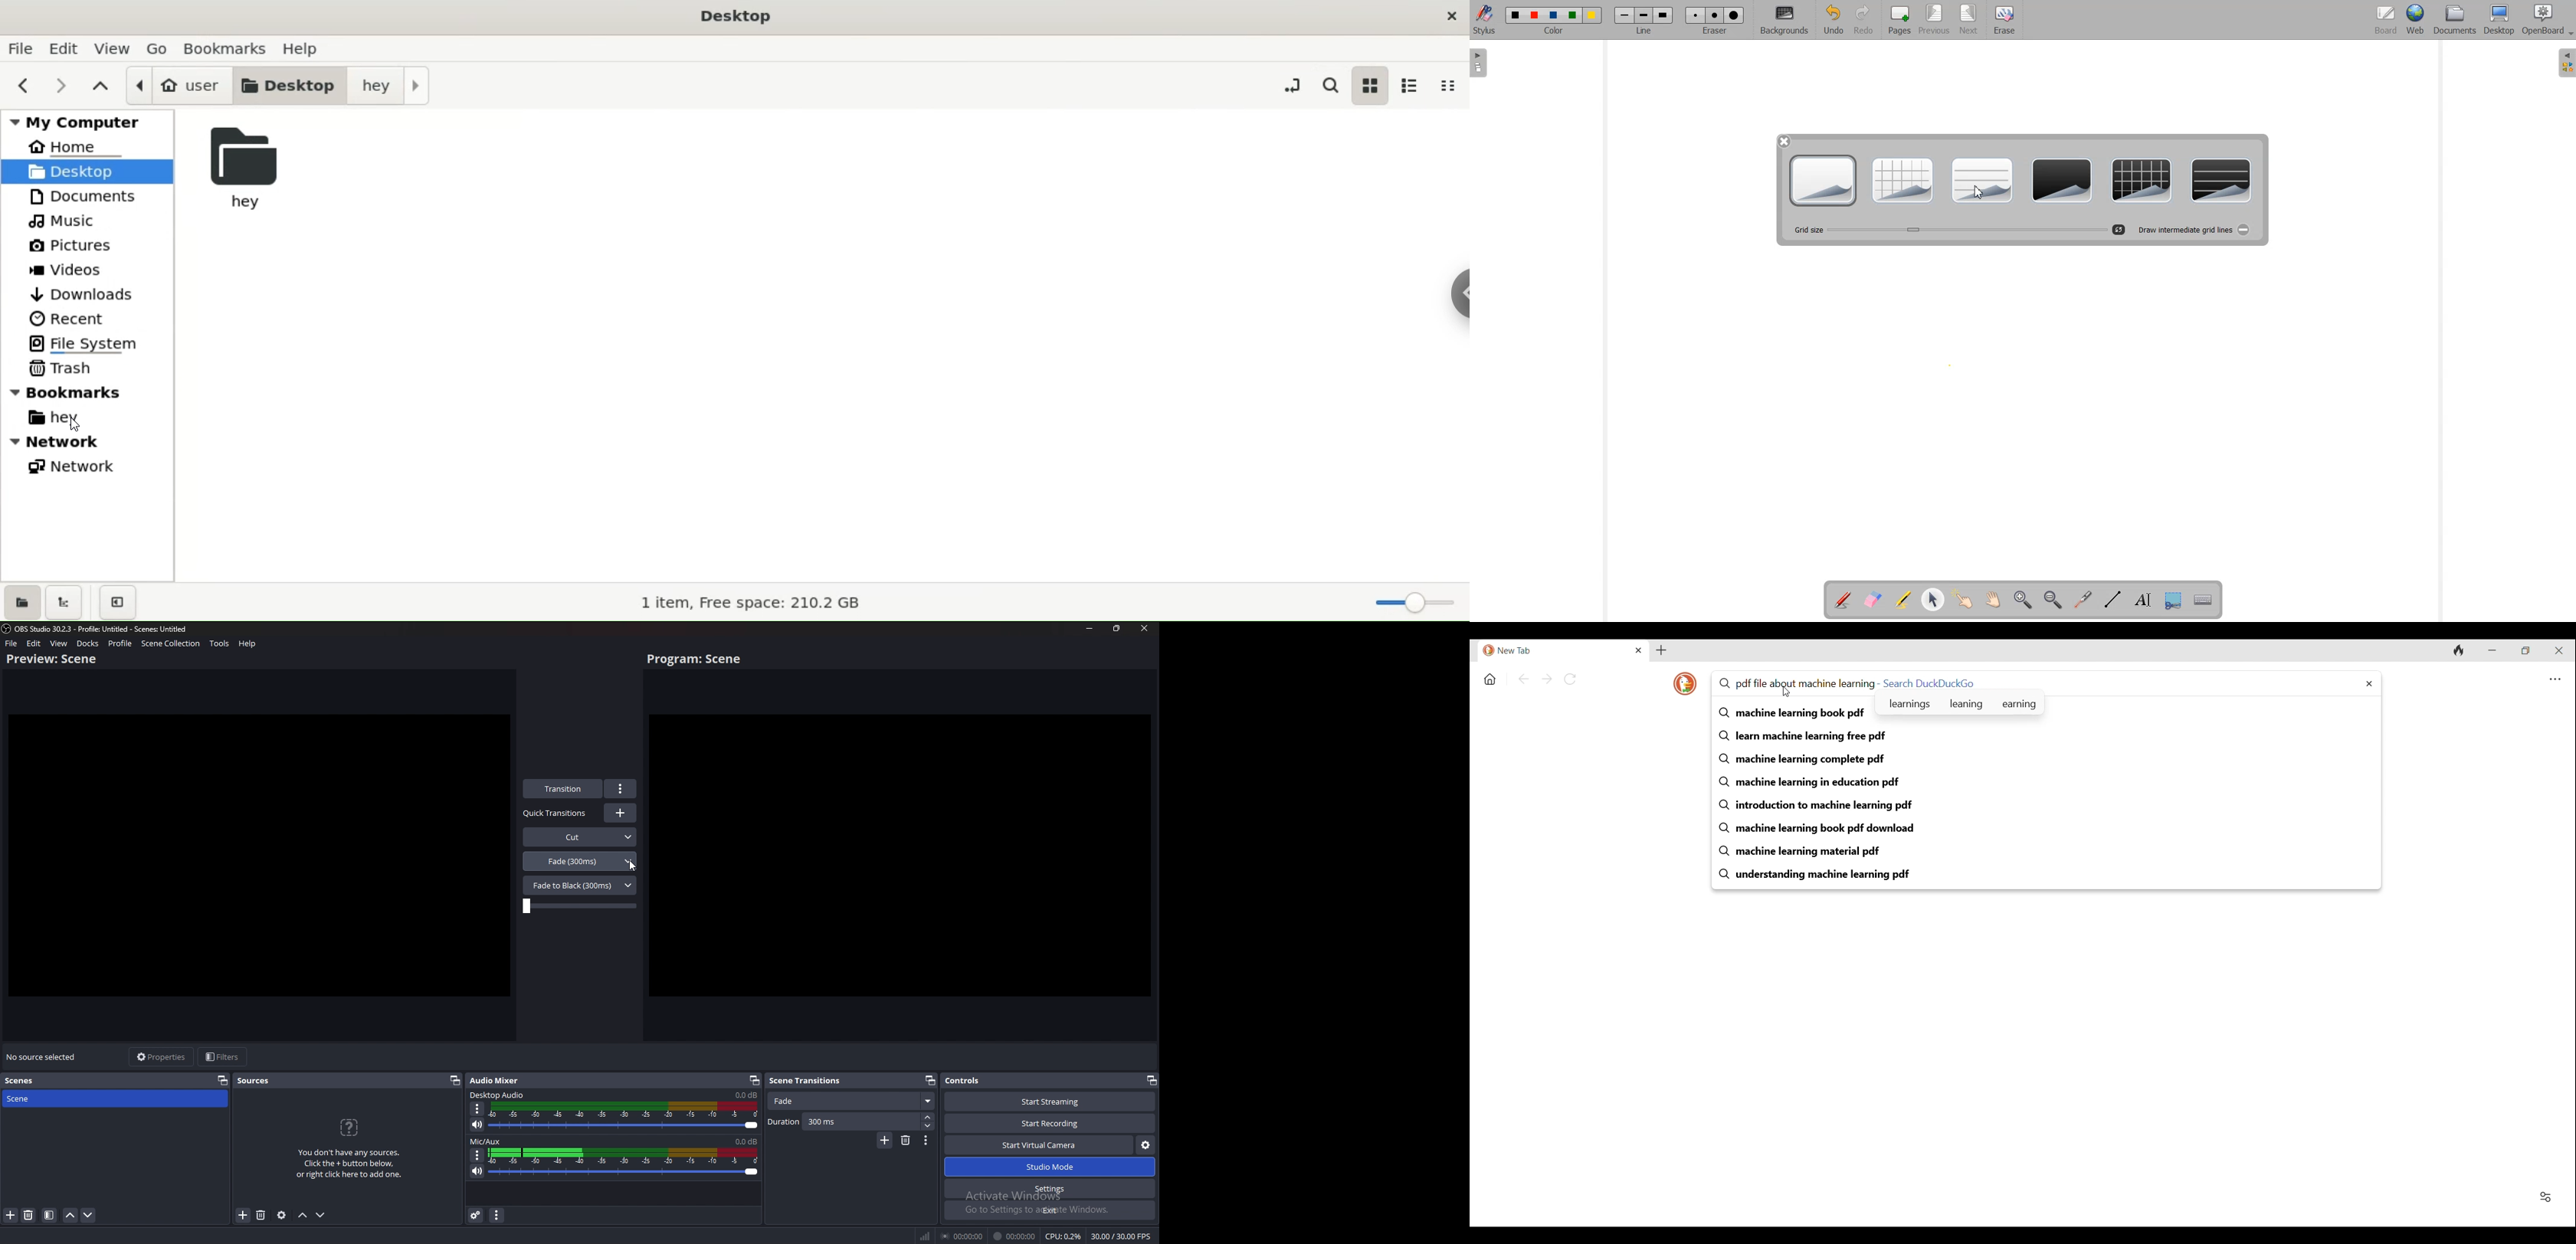 This screenshot has width=2576, height=1260. What do you see at coordinates (64, 604) in the screenshot?
I see `show treeview` at bounding box center [64, 604].